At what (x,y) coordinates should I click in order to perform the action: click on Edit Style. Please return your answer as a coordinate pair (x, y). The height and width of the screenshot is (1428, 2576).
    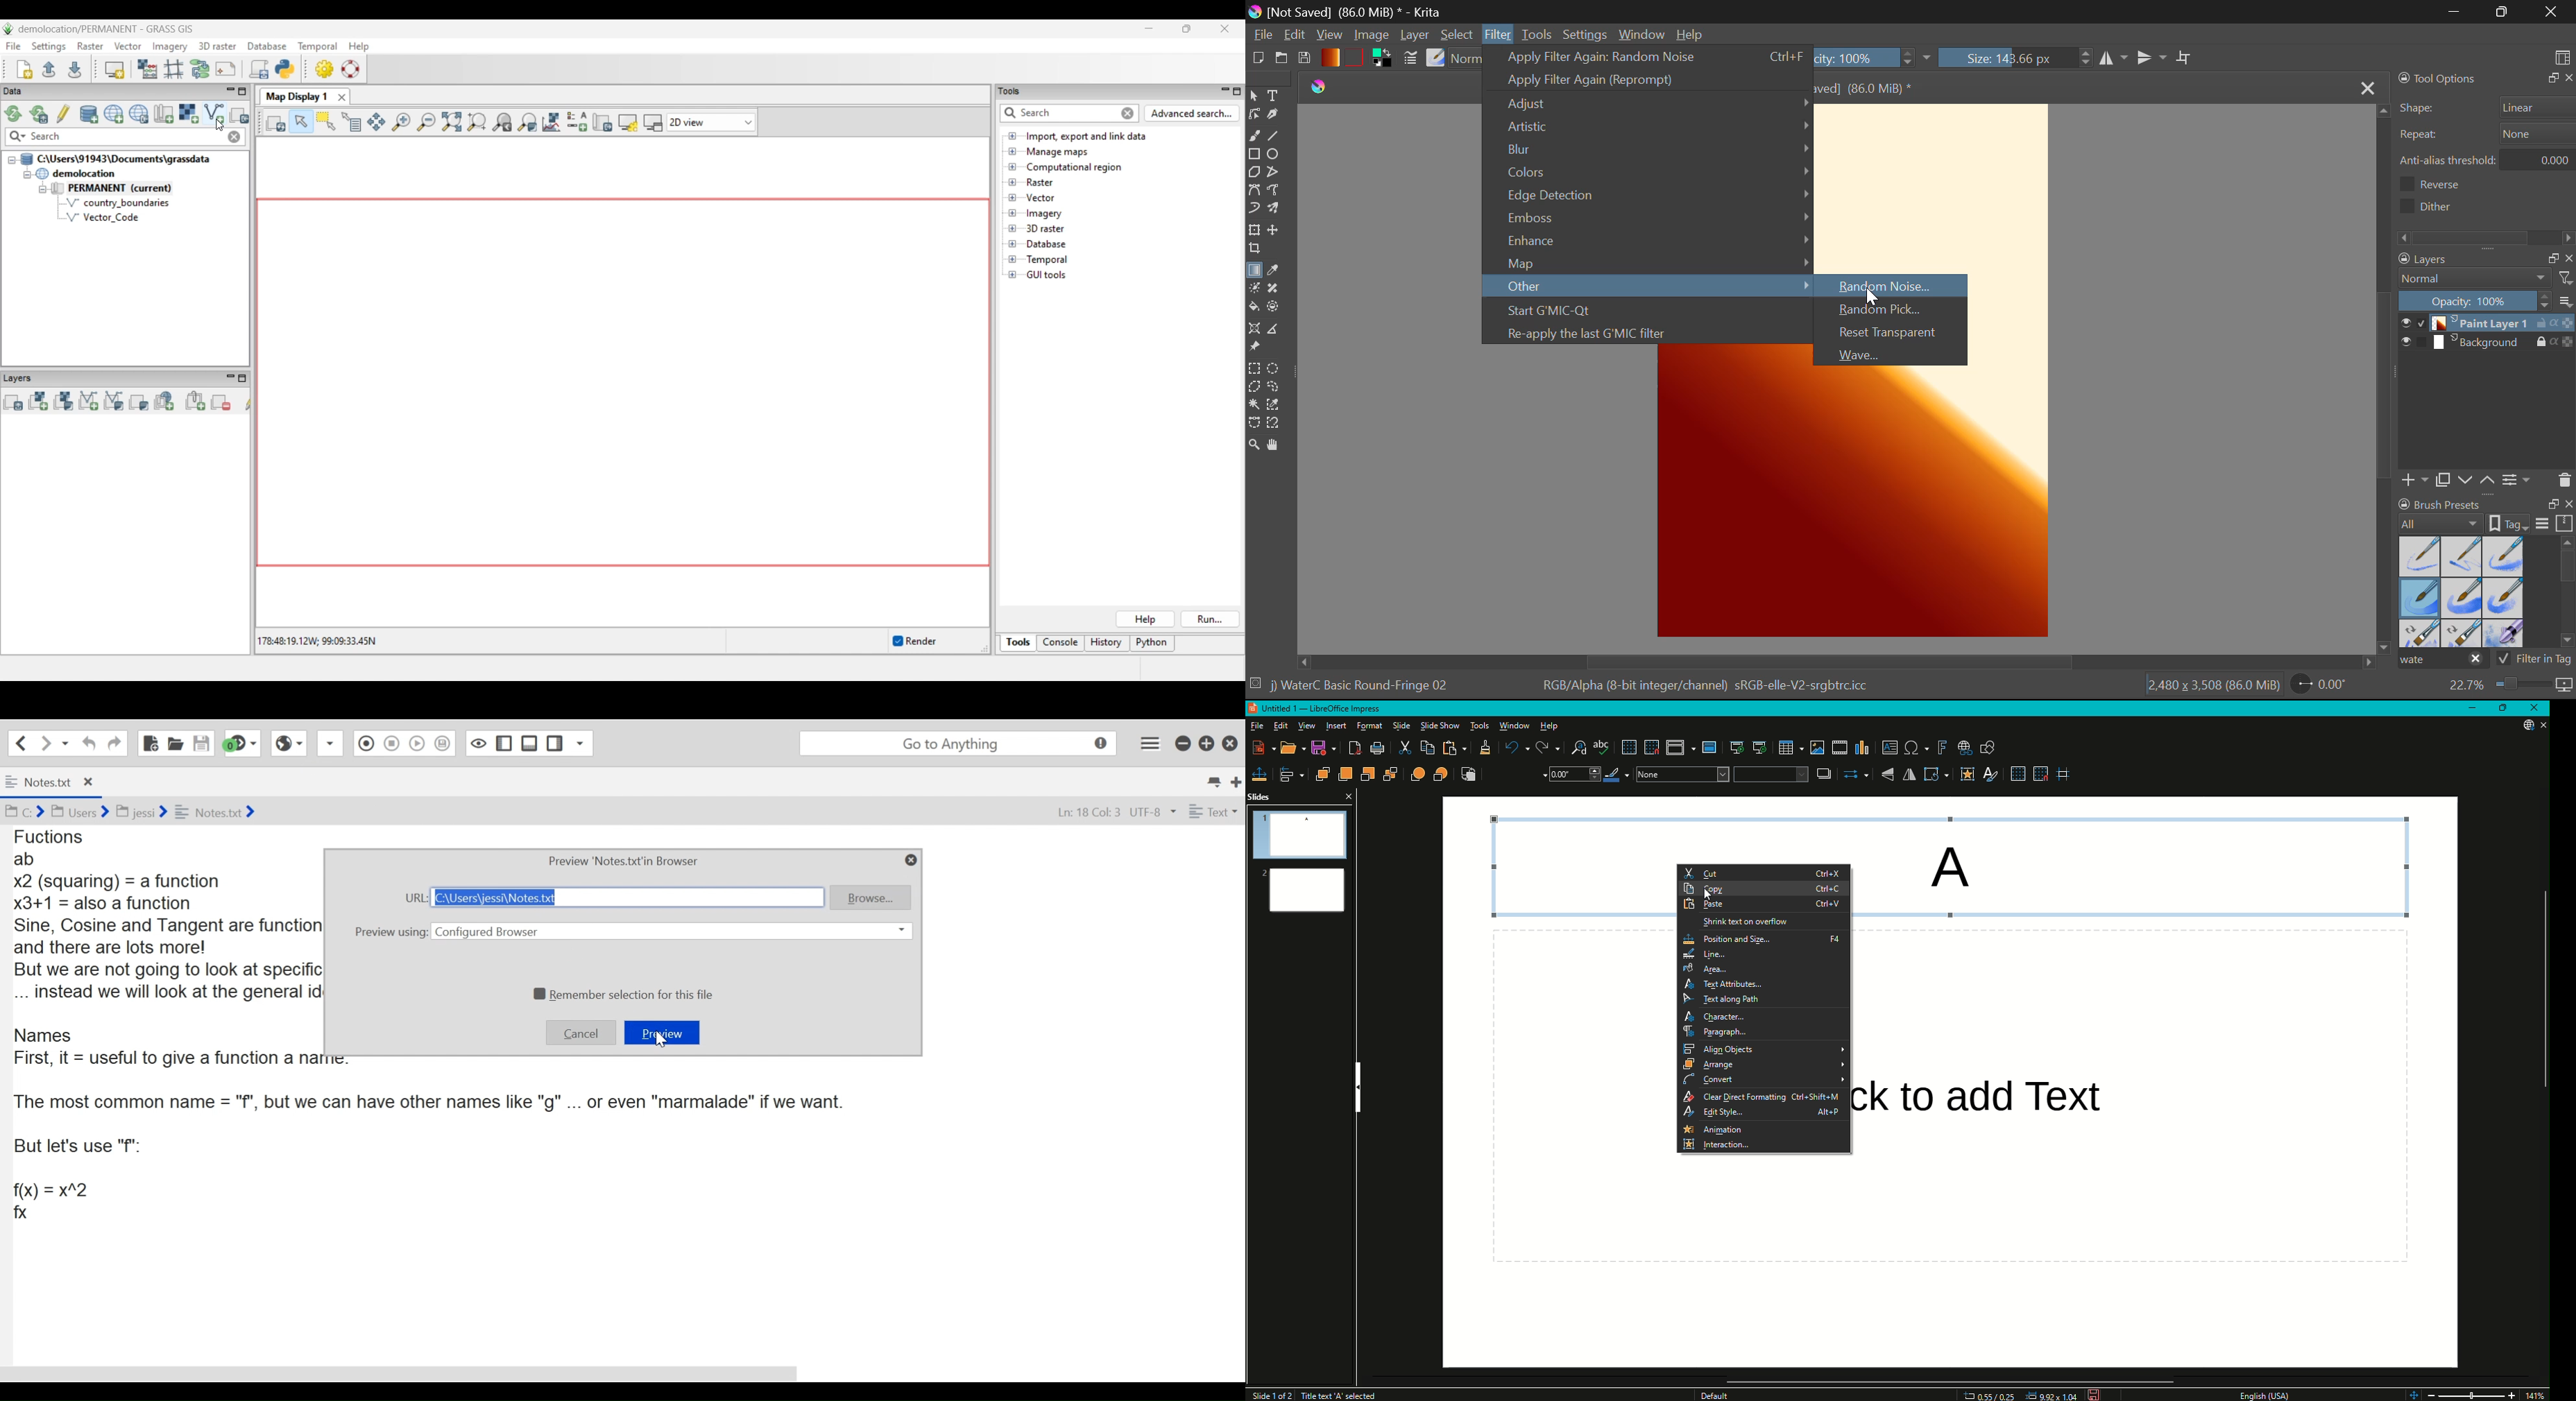
    Looking at the image, I should click on (1765, 1112).